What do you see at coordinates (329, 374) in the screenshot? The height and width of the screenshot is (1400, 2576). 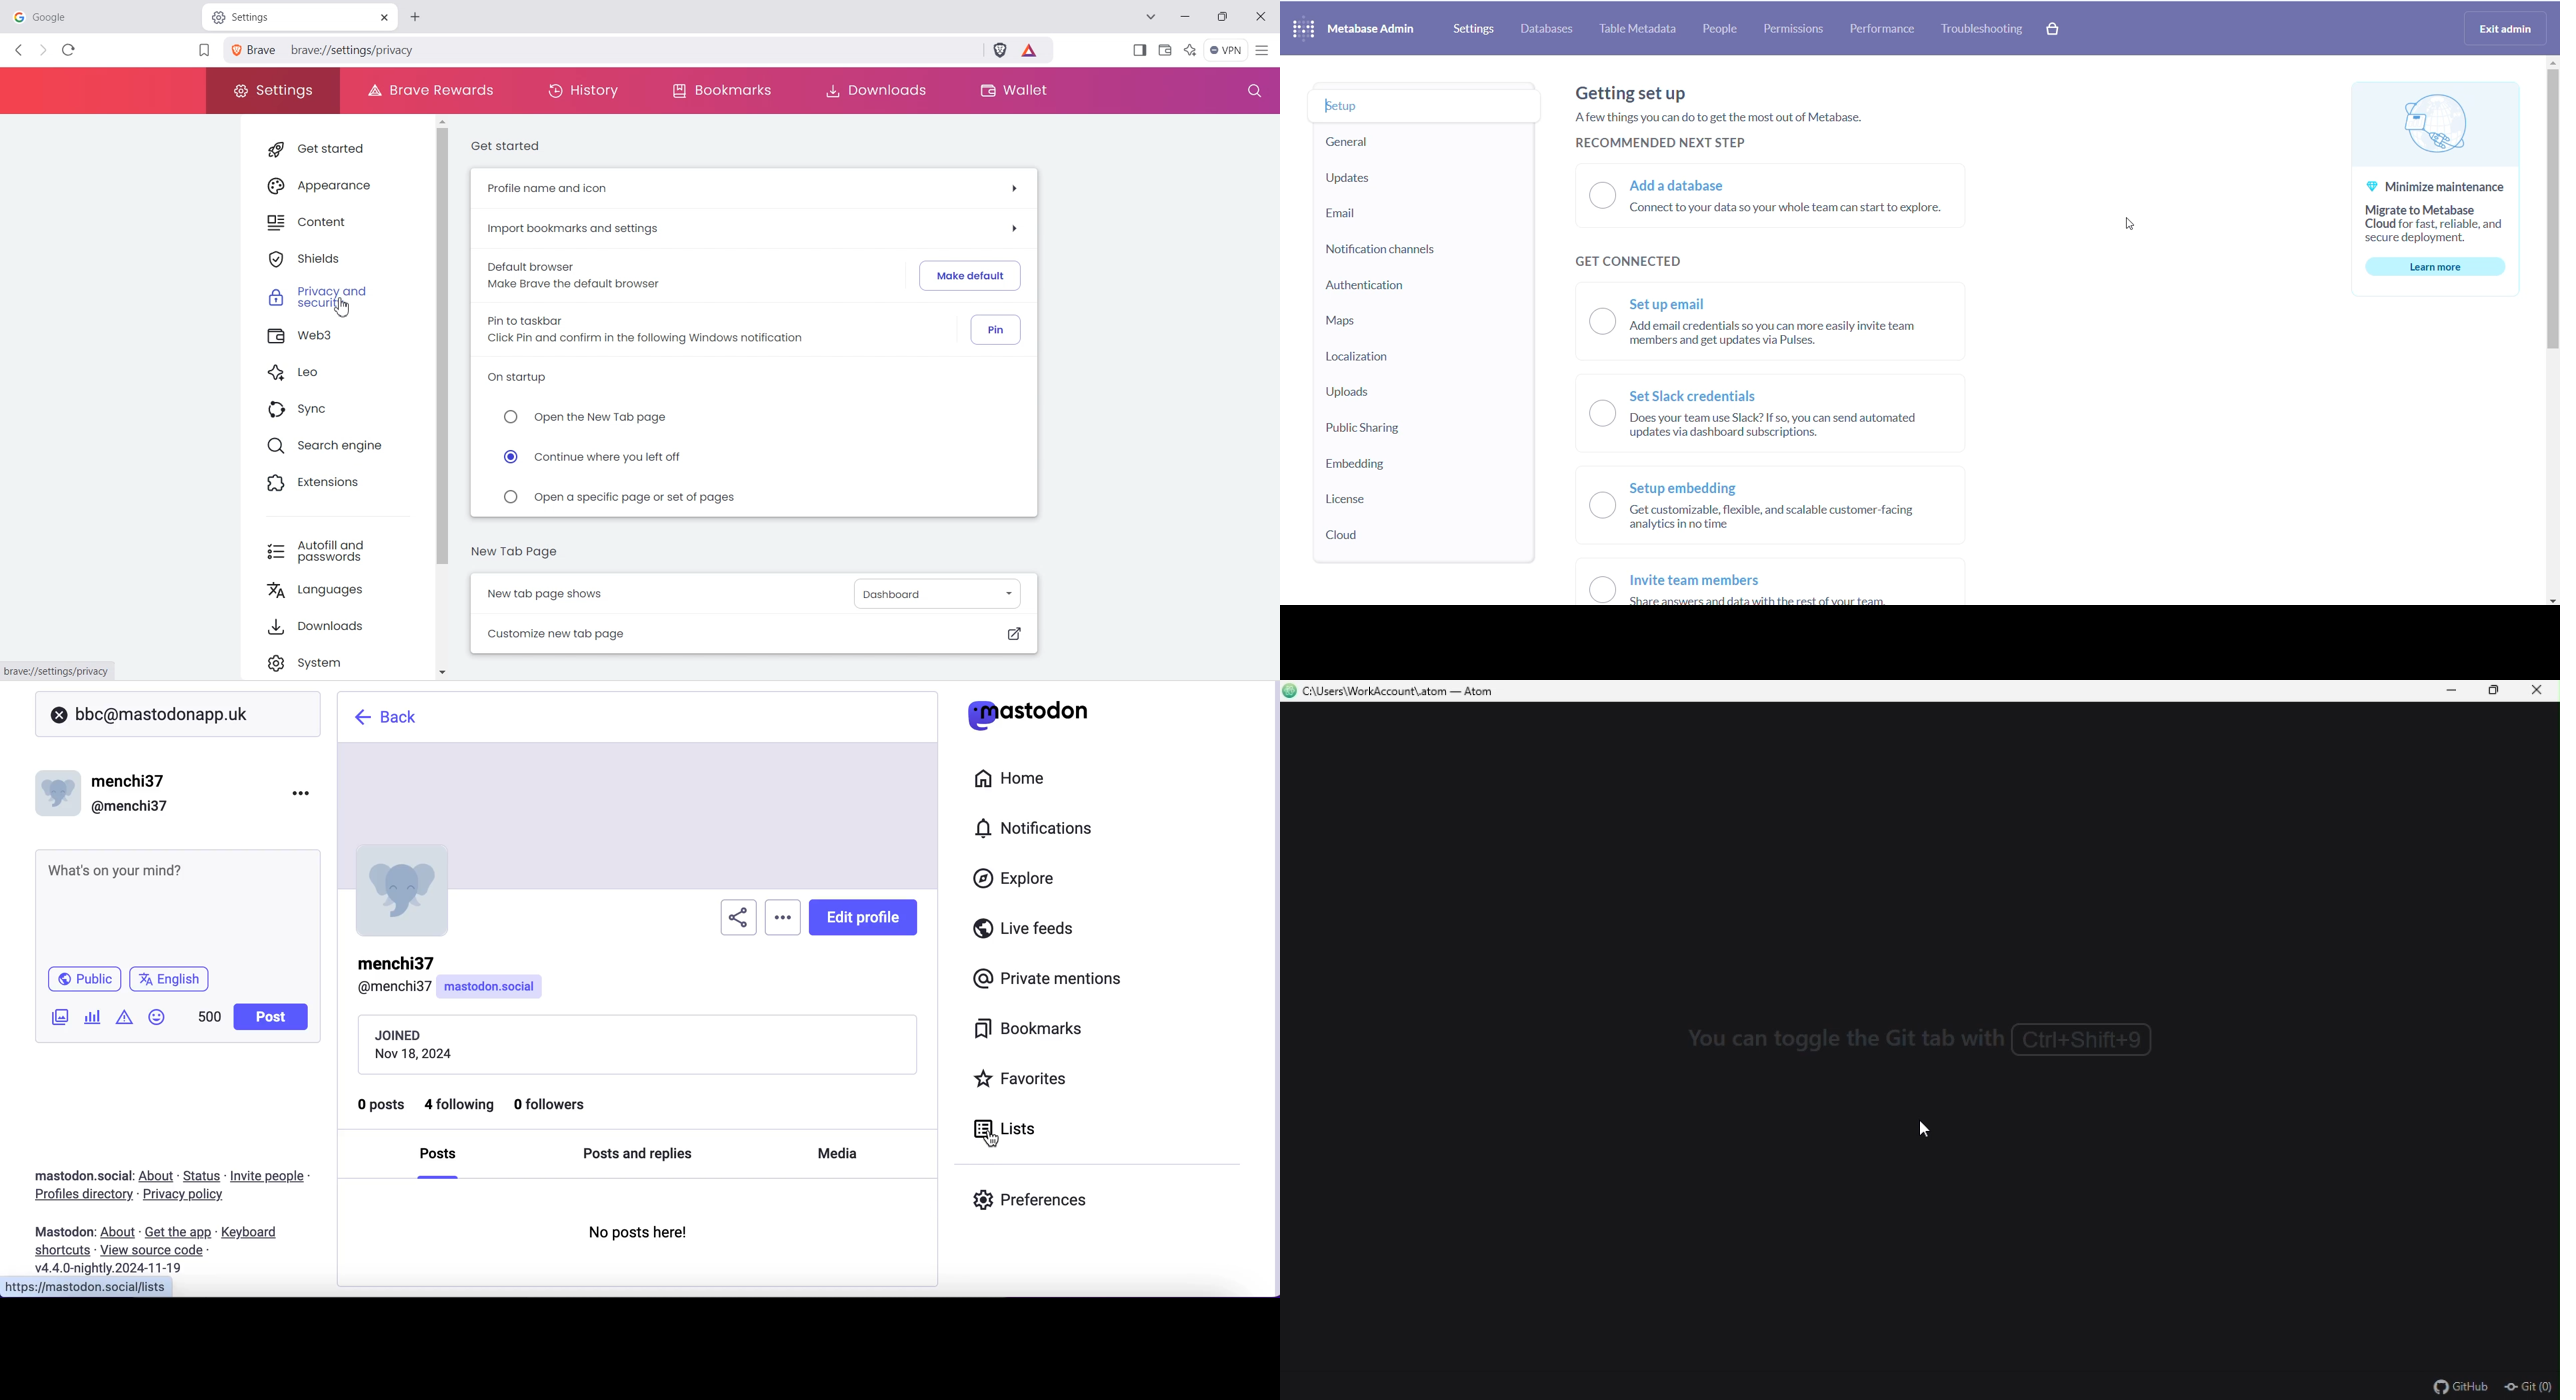 I see `Leo` at bounding box center [329, 374].